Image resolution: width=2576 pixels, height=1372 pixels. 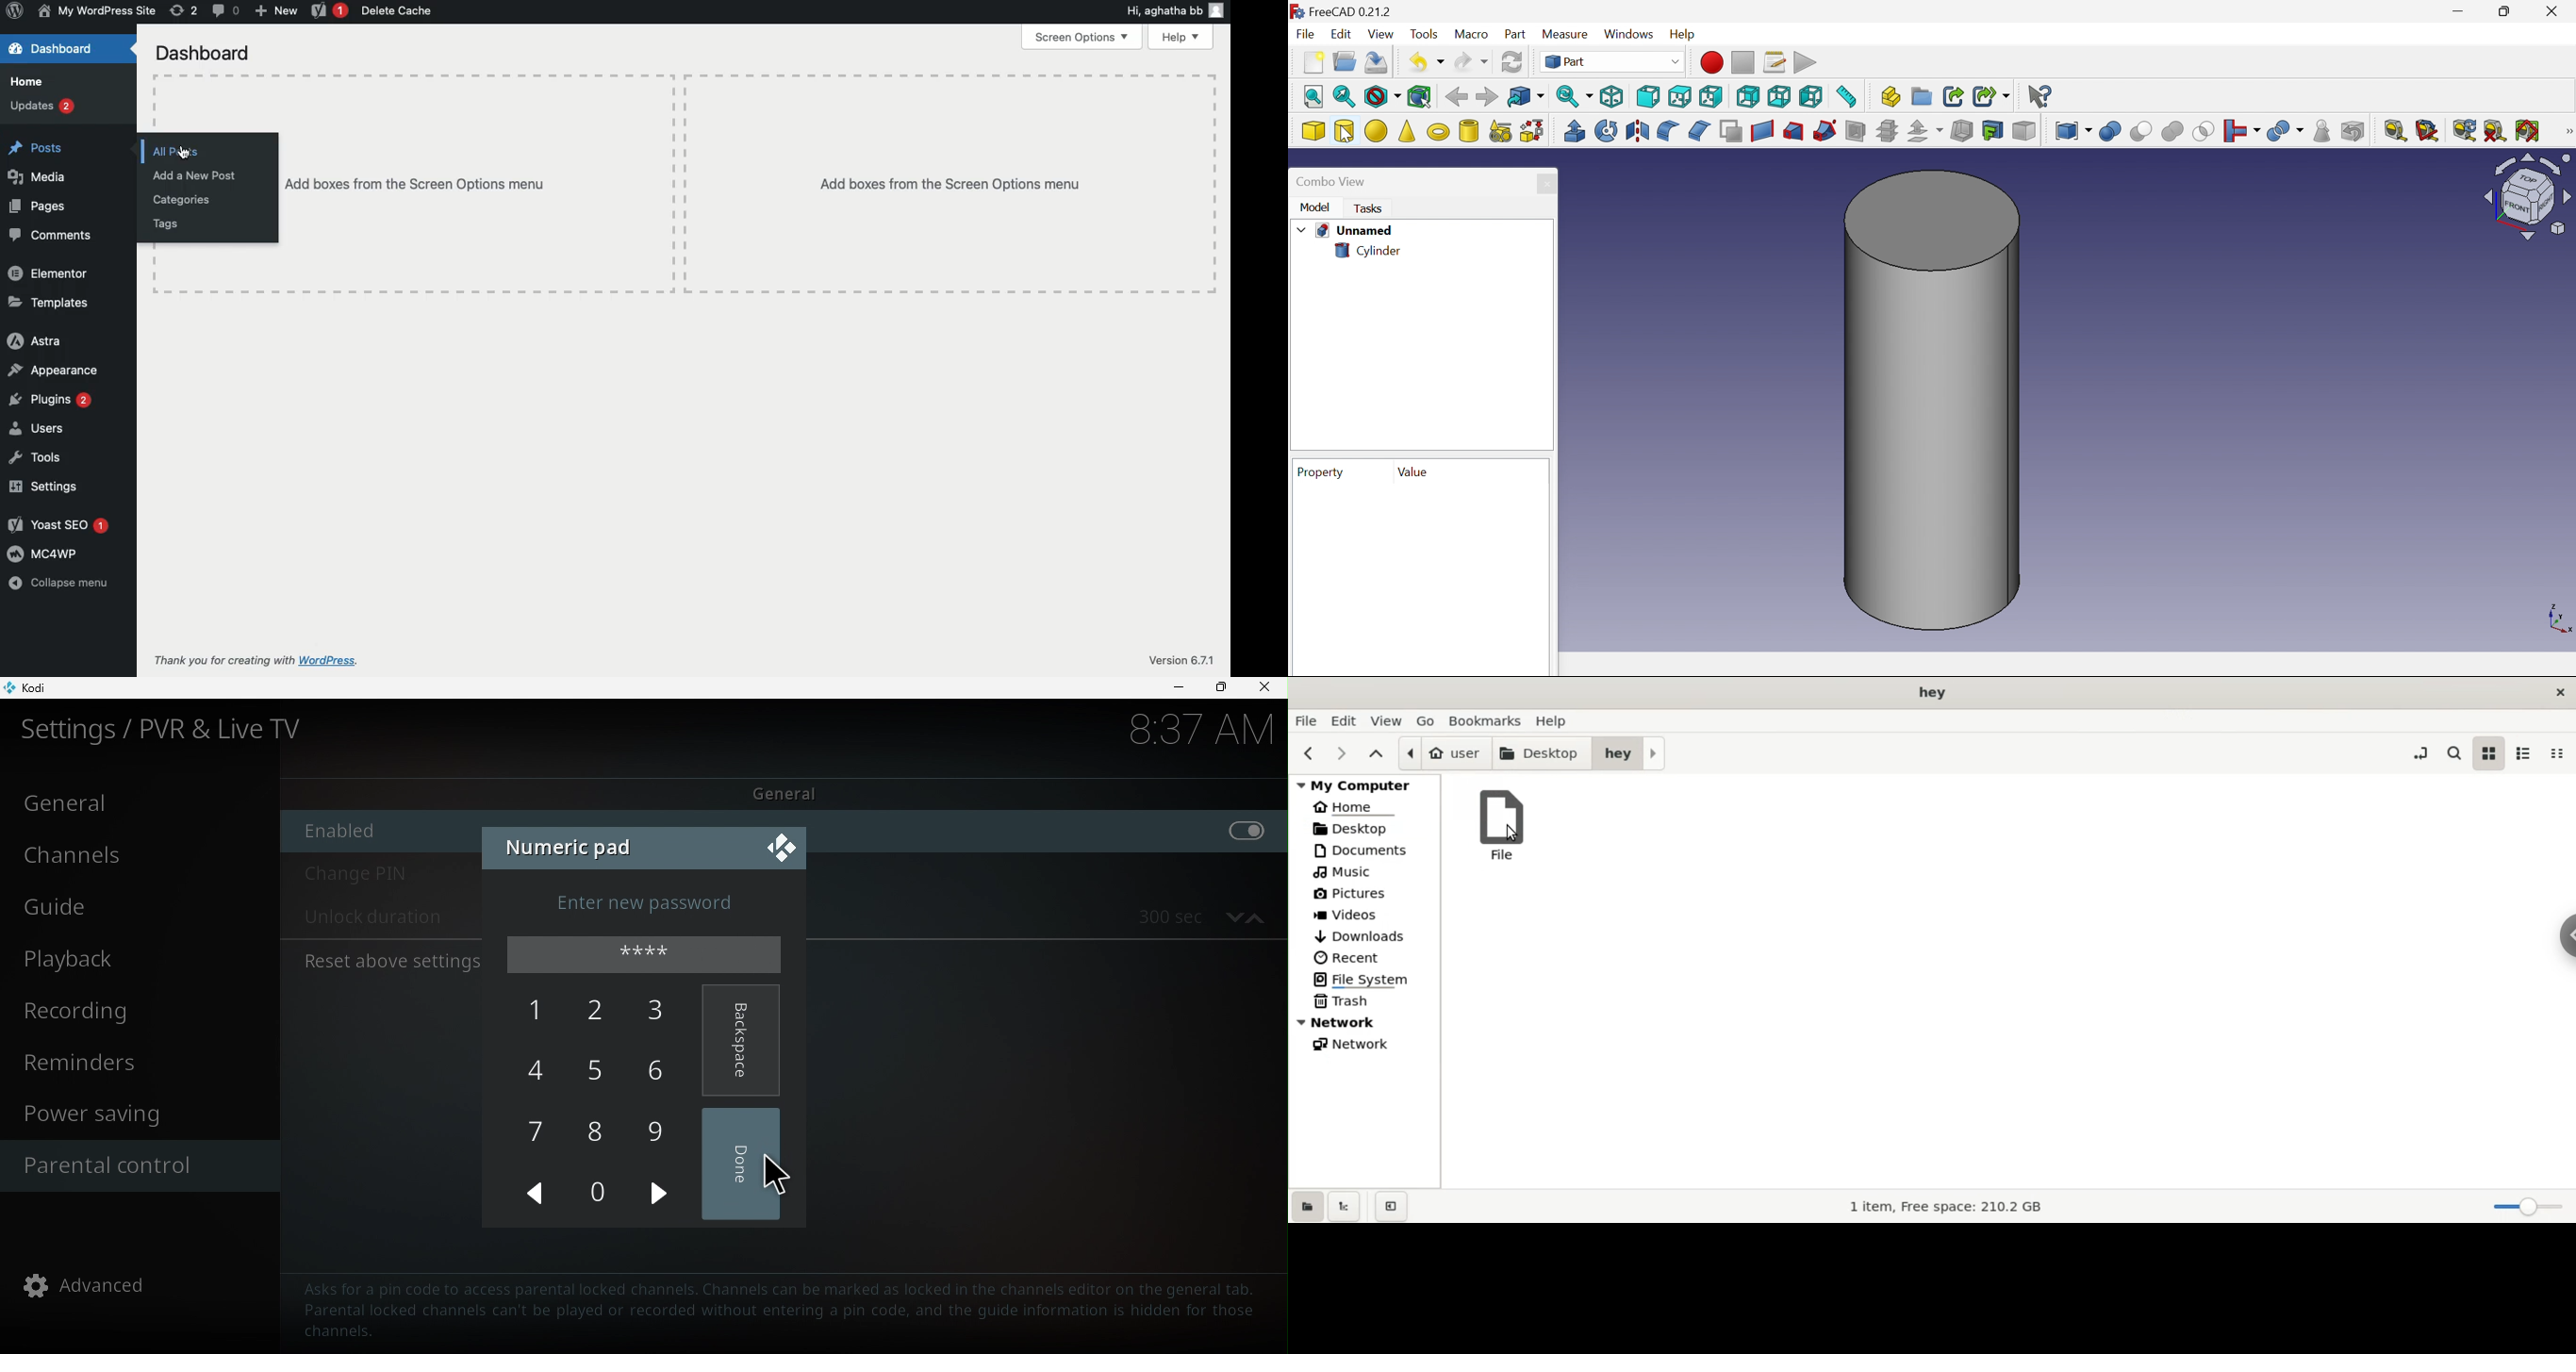 What do you see at coordinates (534, 1135) in the screenshot?
I see `7` at bounding box center [534, 1135].